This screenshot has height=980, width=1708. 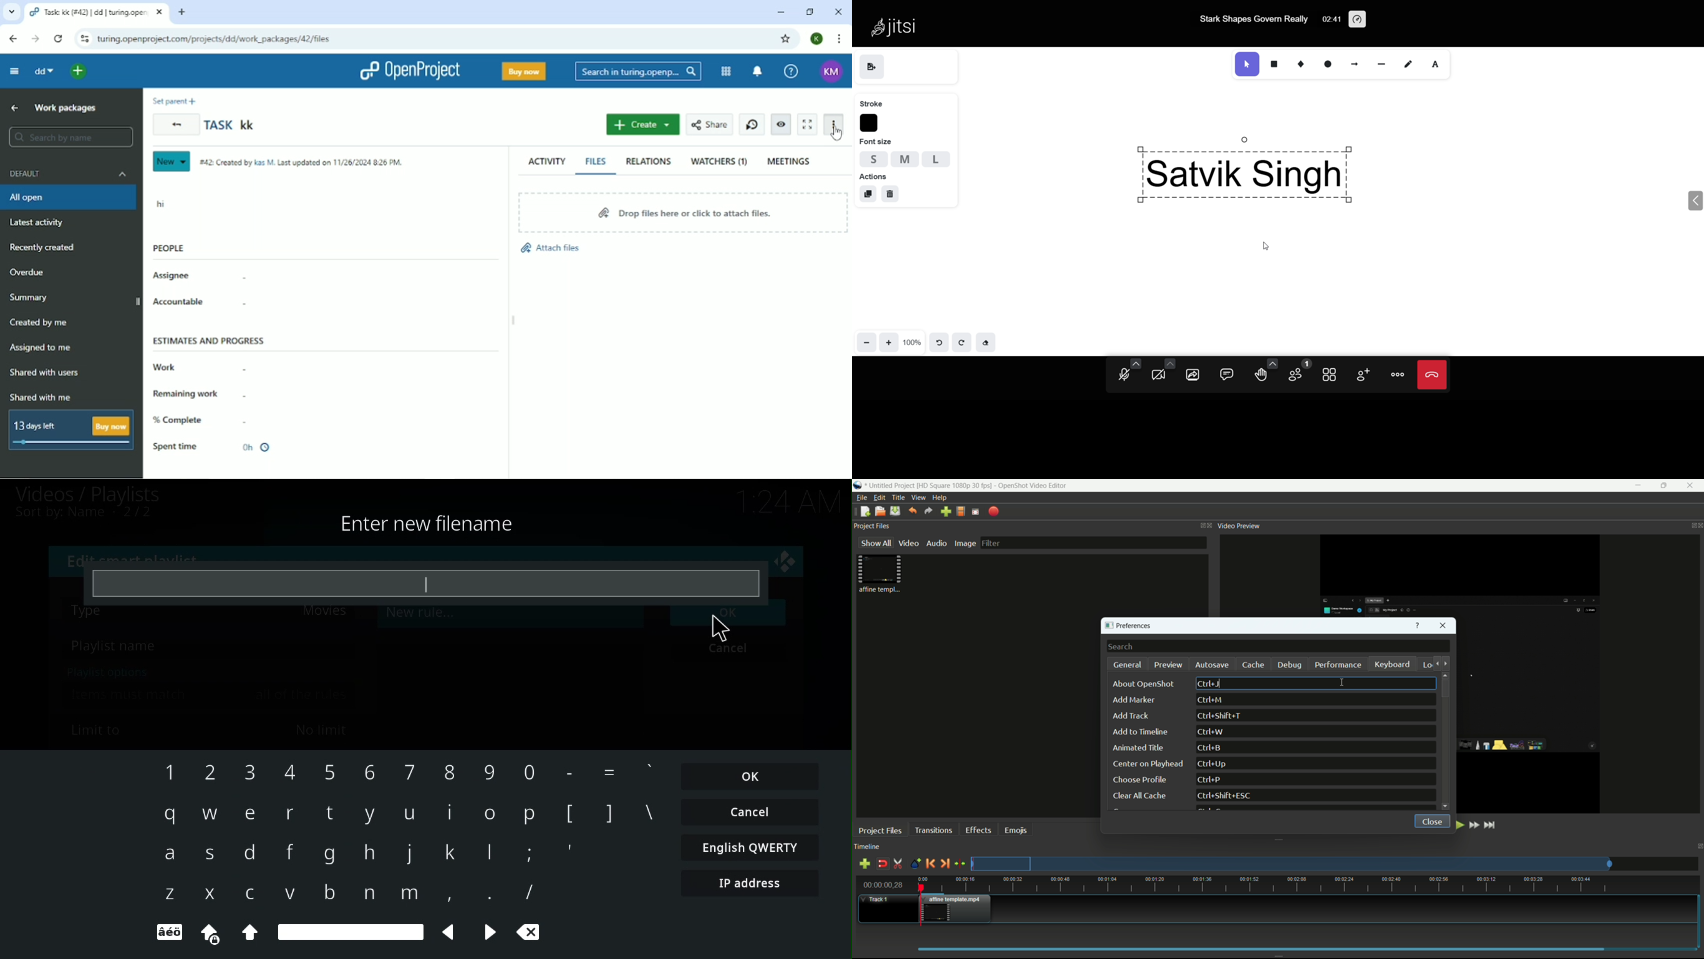 I want to click on Attach files, so click(x=550, y=249).